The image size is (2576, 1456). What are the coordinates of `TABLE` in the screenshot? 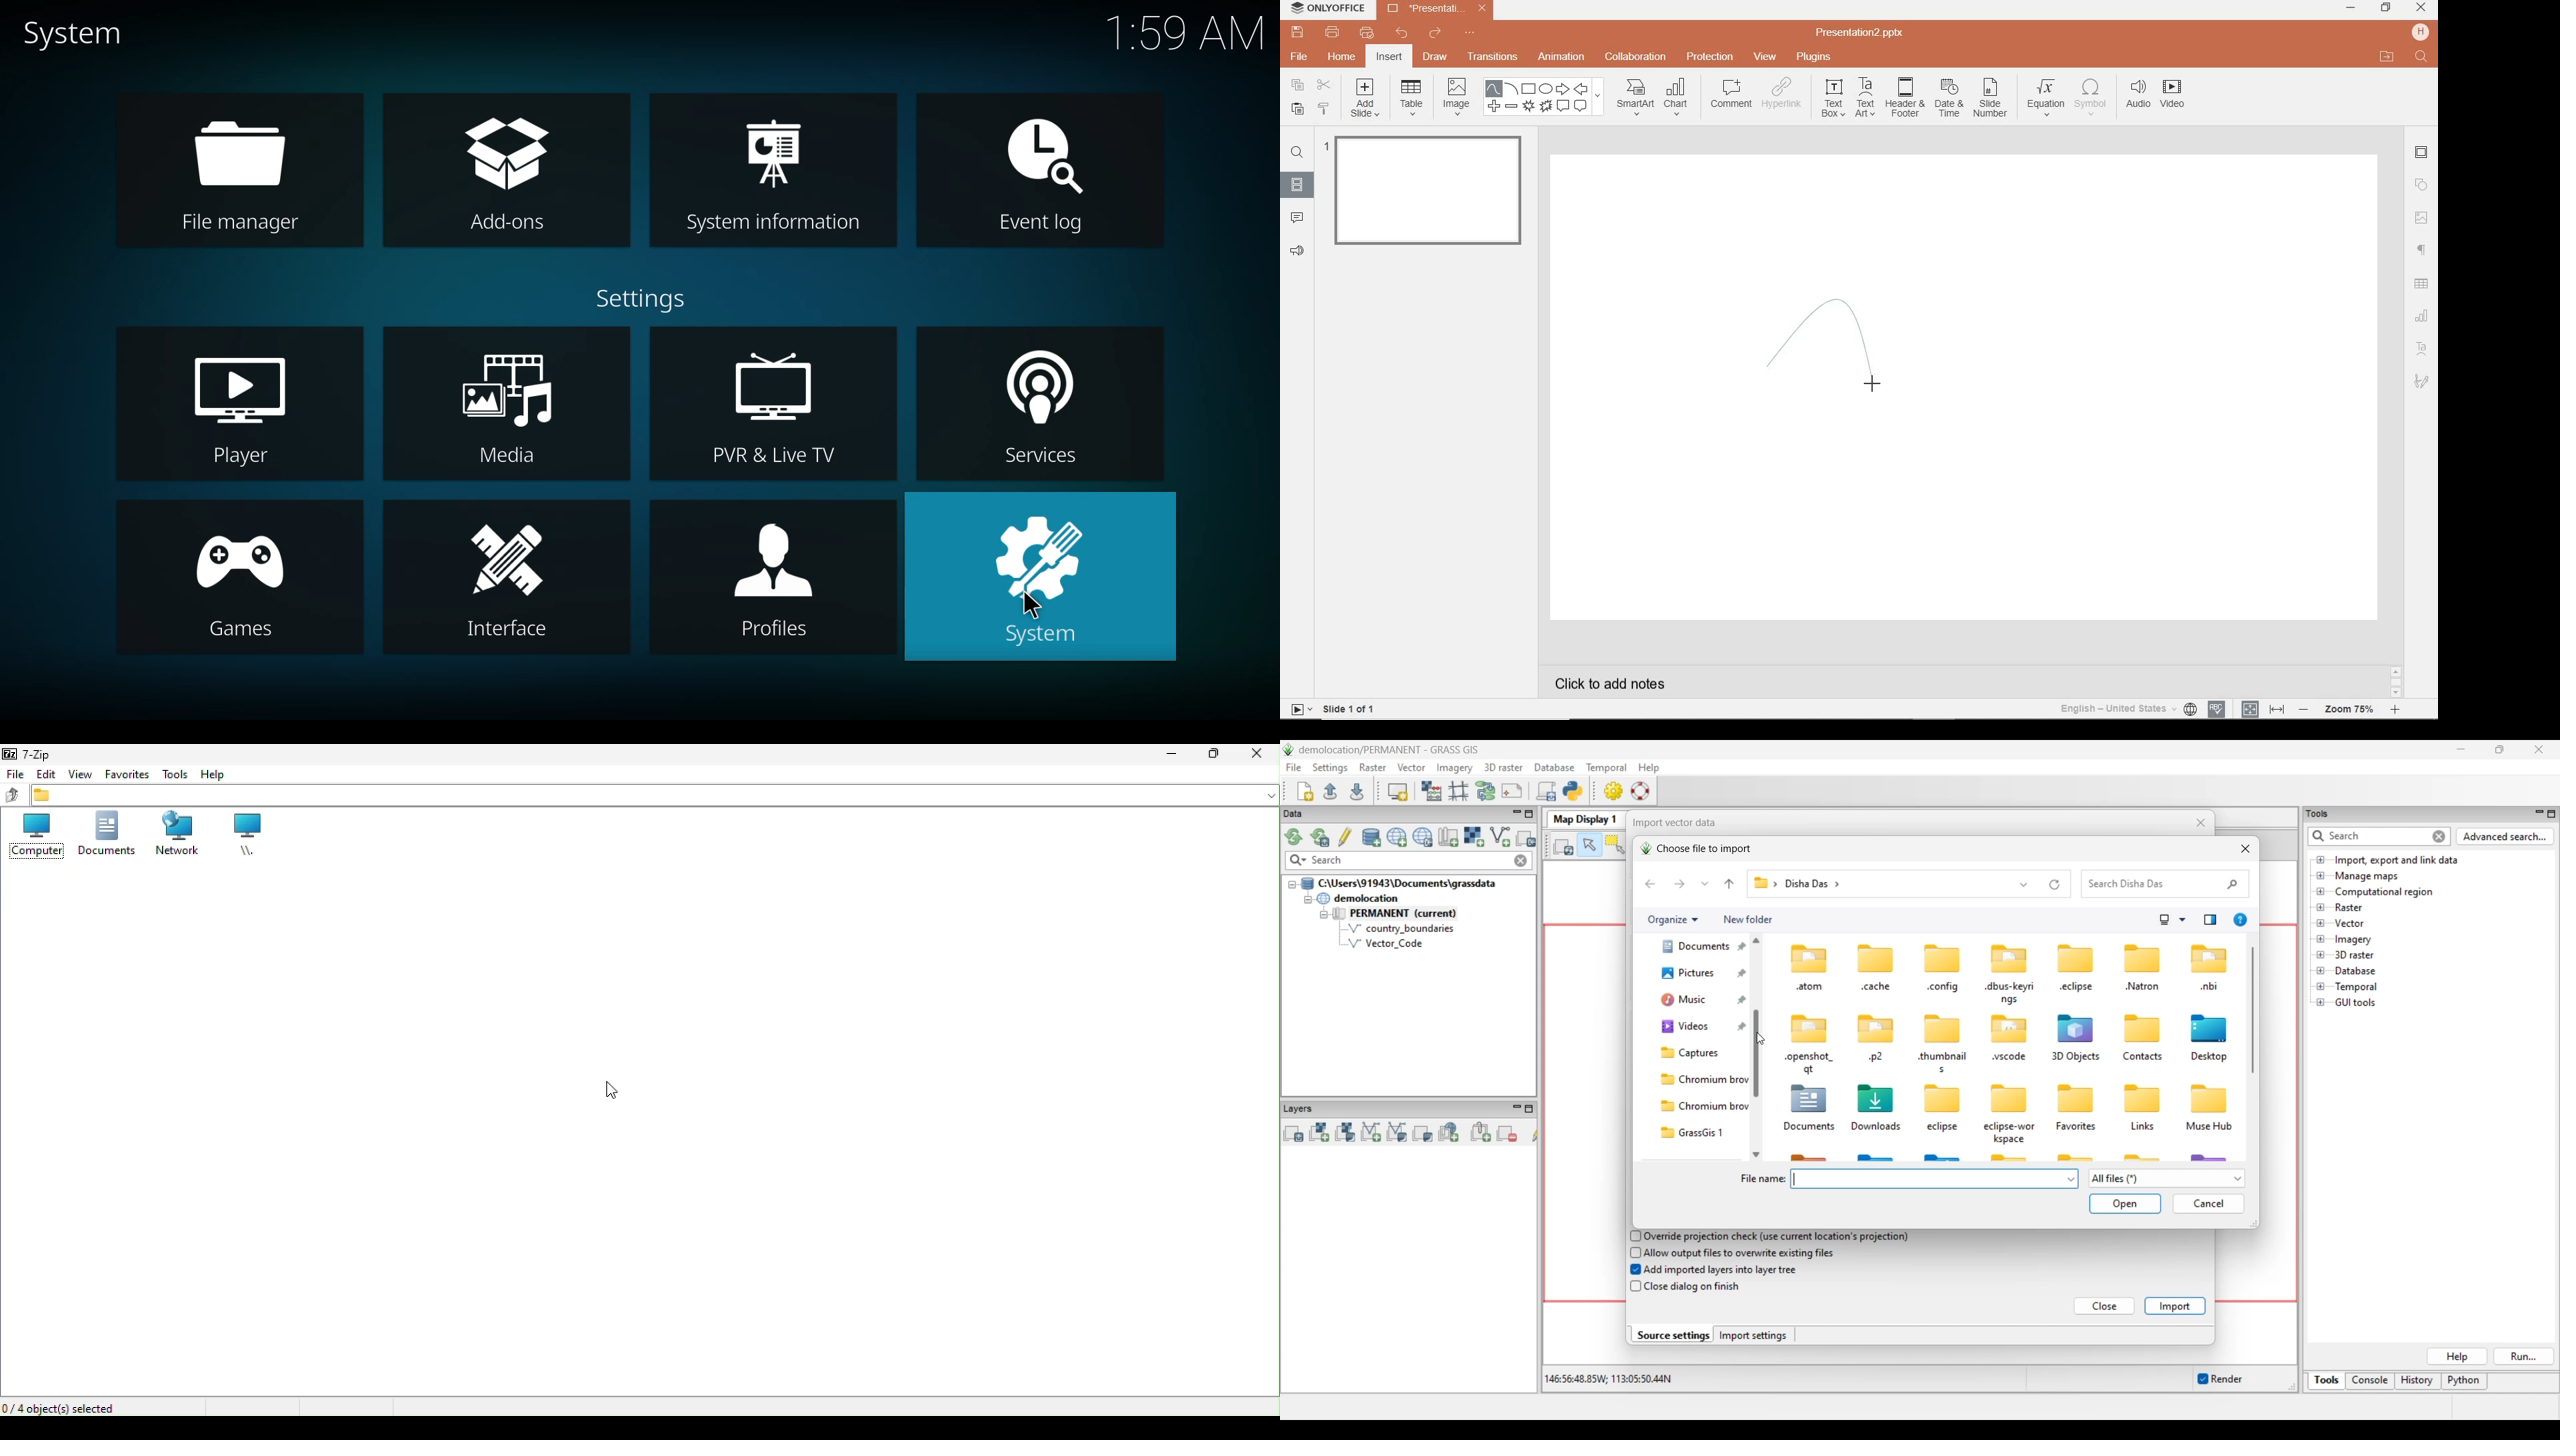 It's located at (1412, 99).